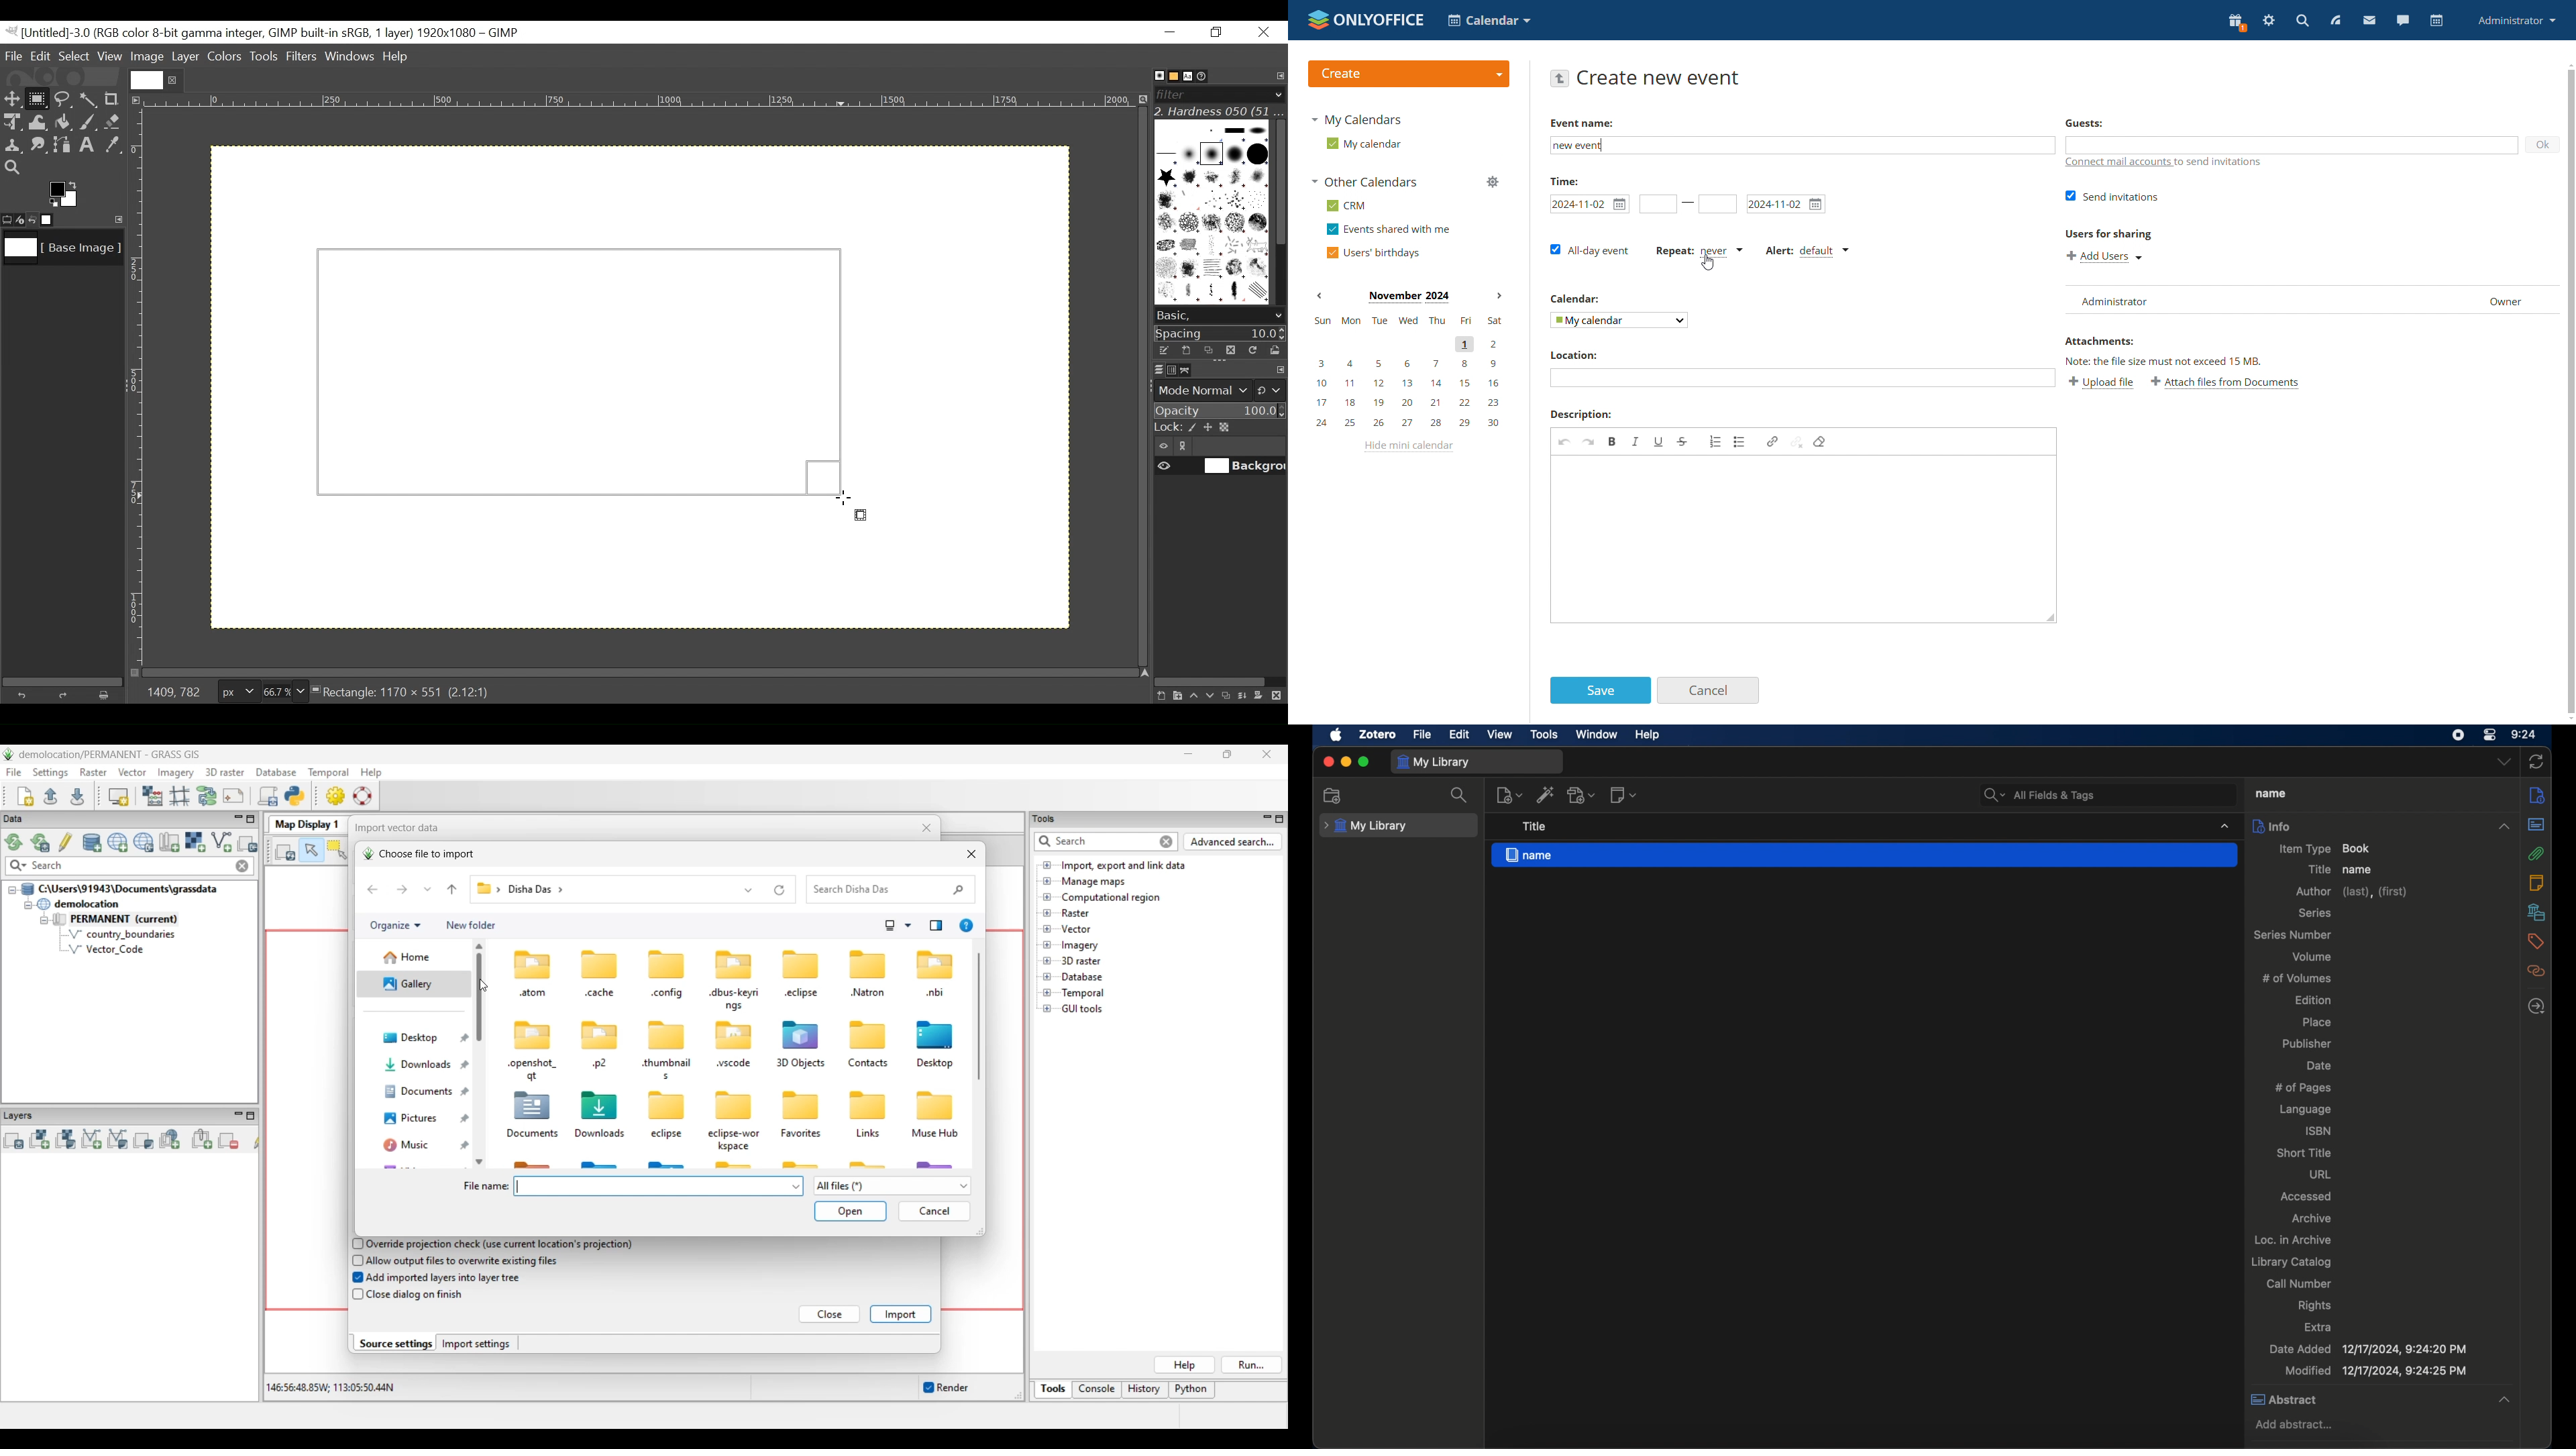  What do you see at coordinates (2315, 912) in the screenshot?
I see `series` at bounding box center [2315, 912].